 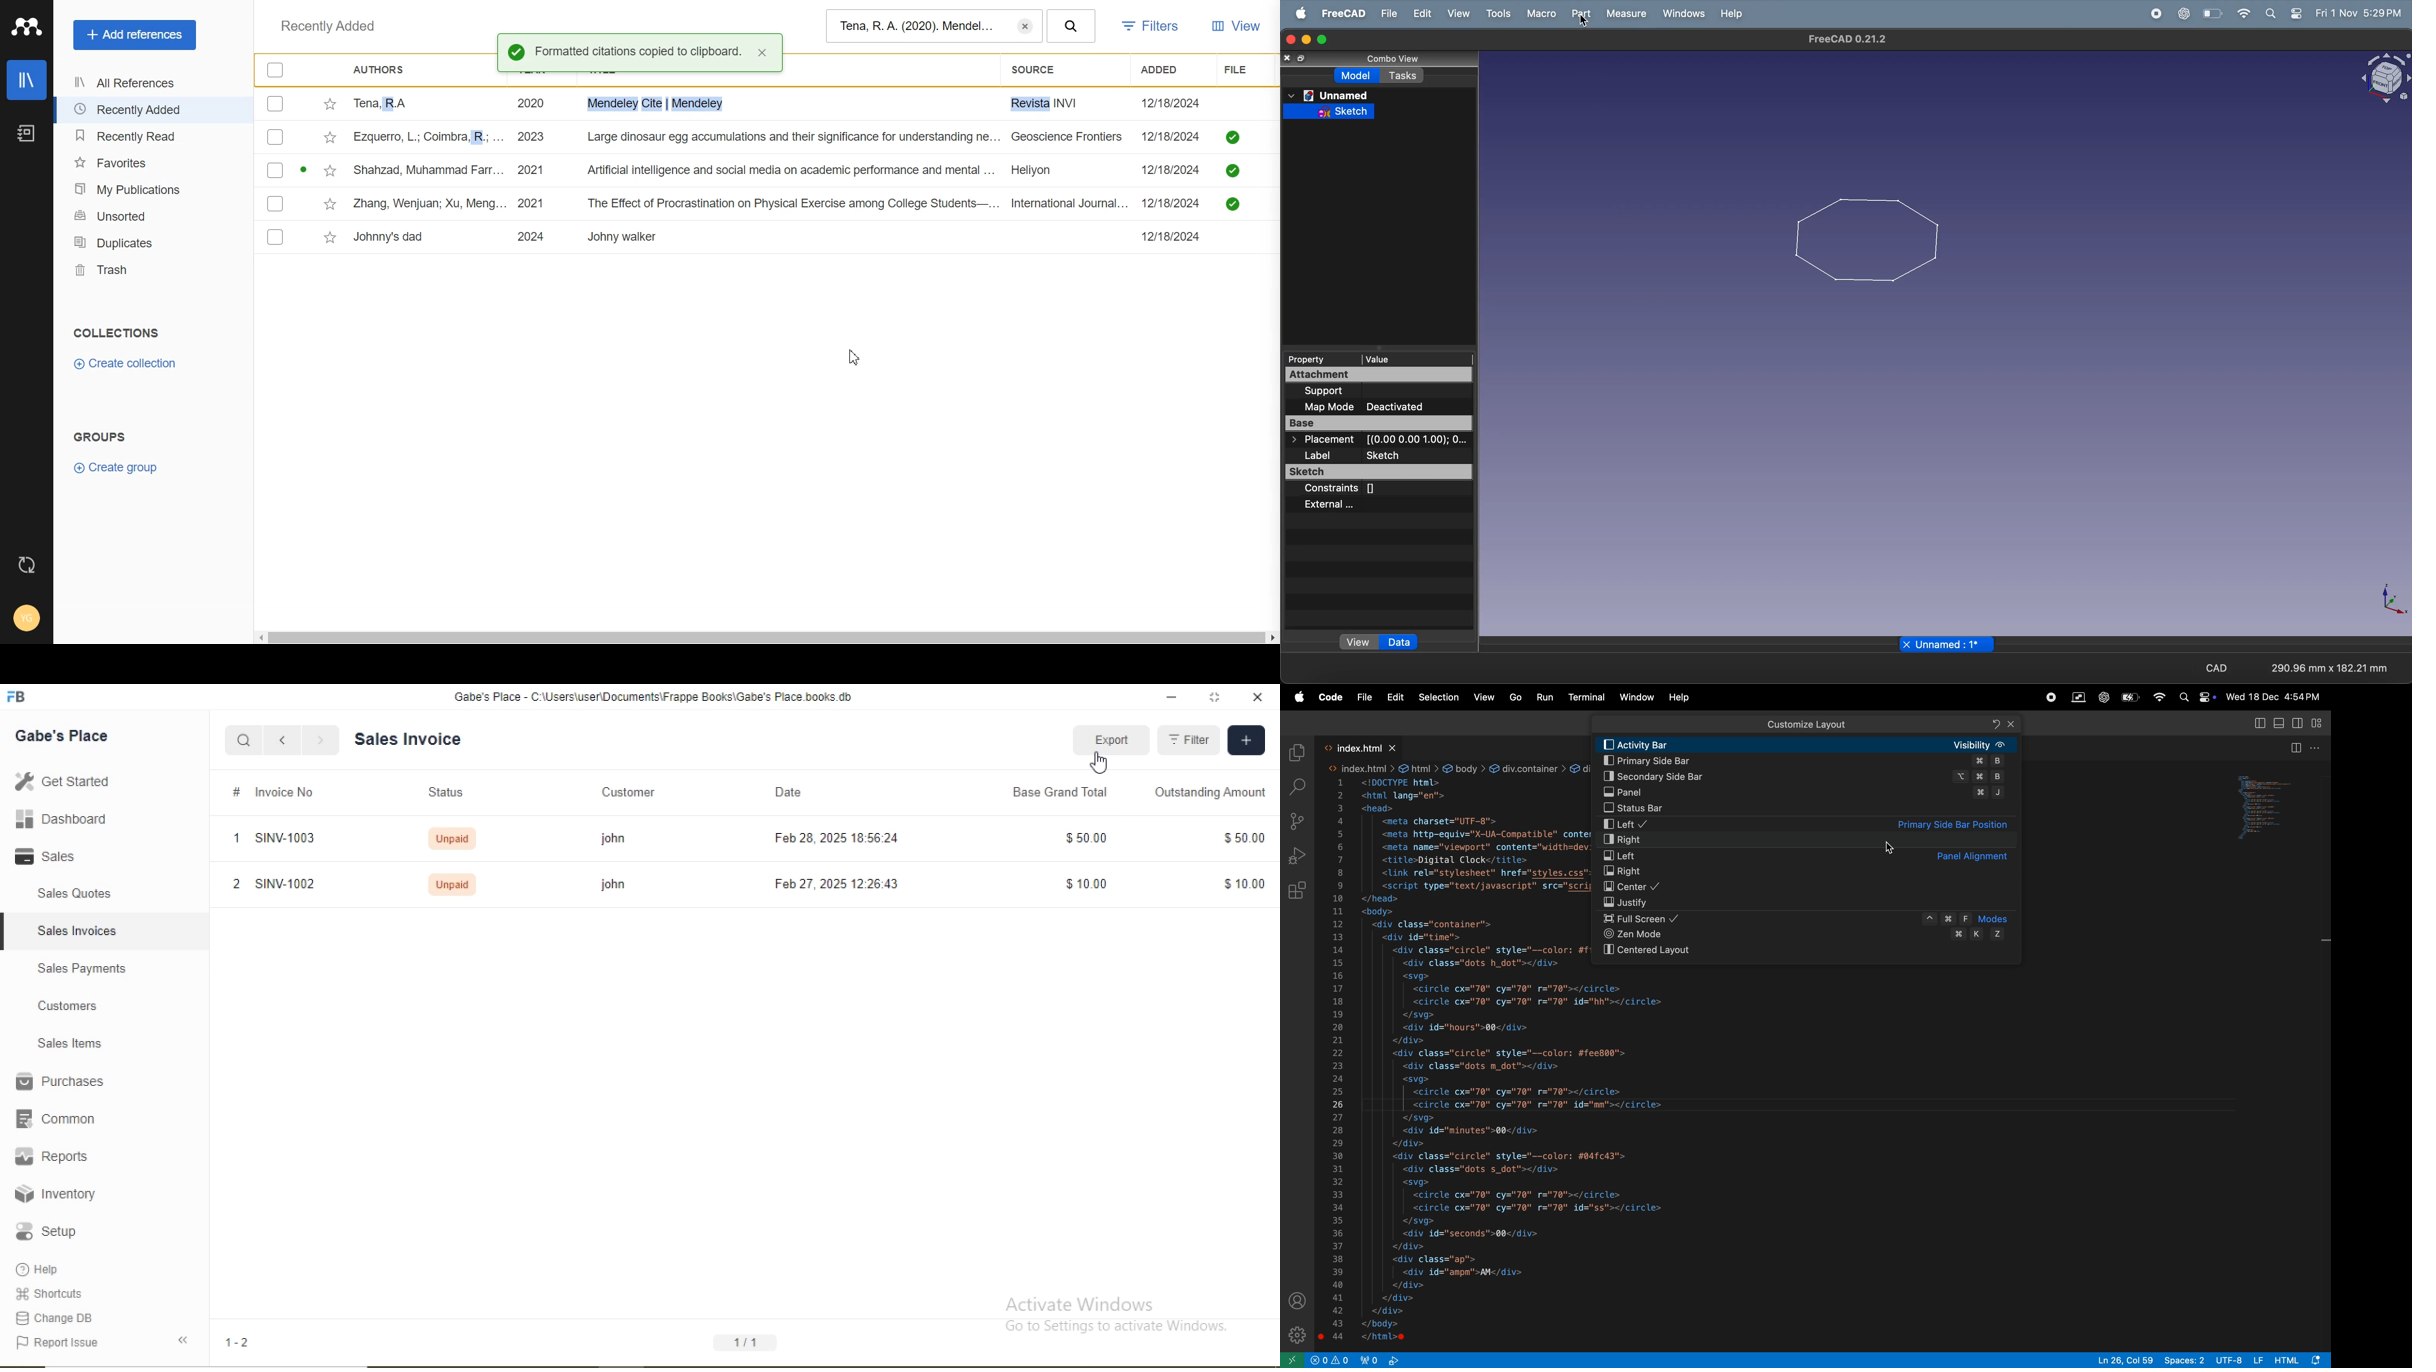 What do you see at coordinates (1411, 360) in the screenshot?
I see `value` at bounding box center [1411, 360].